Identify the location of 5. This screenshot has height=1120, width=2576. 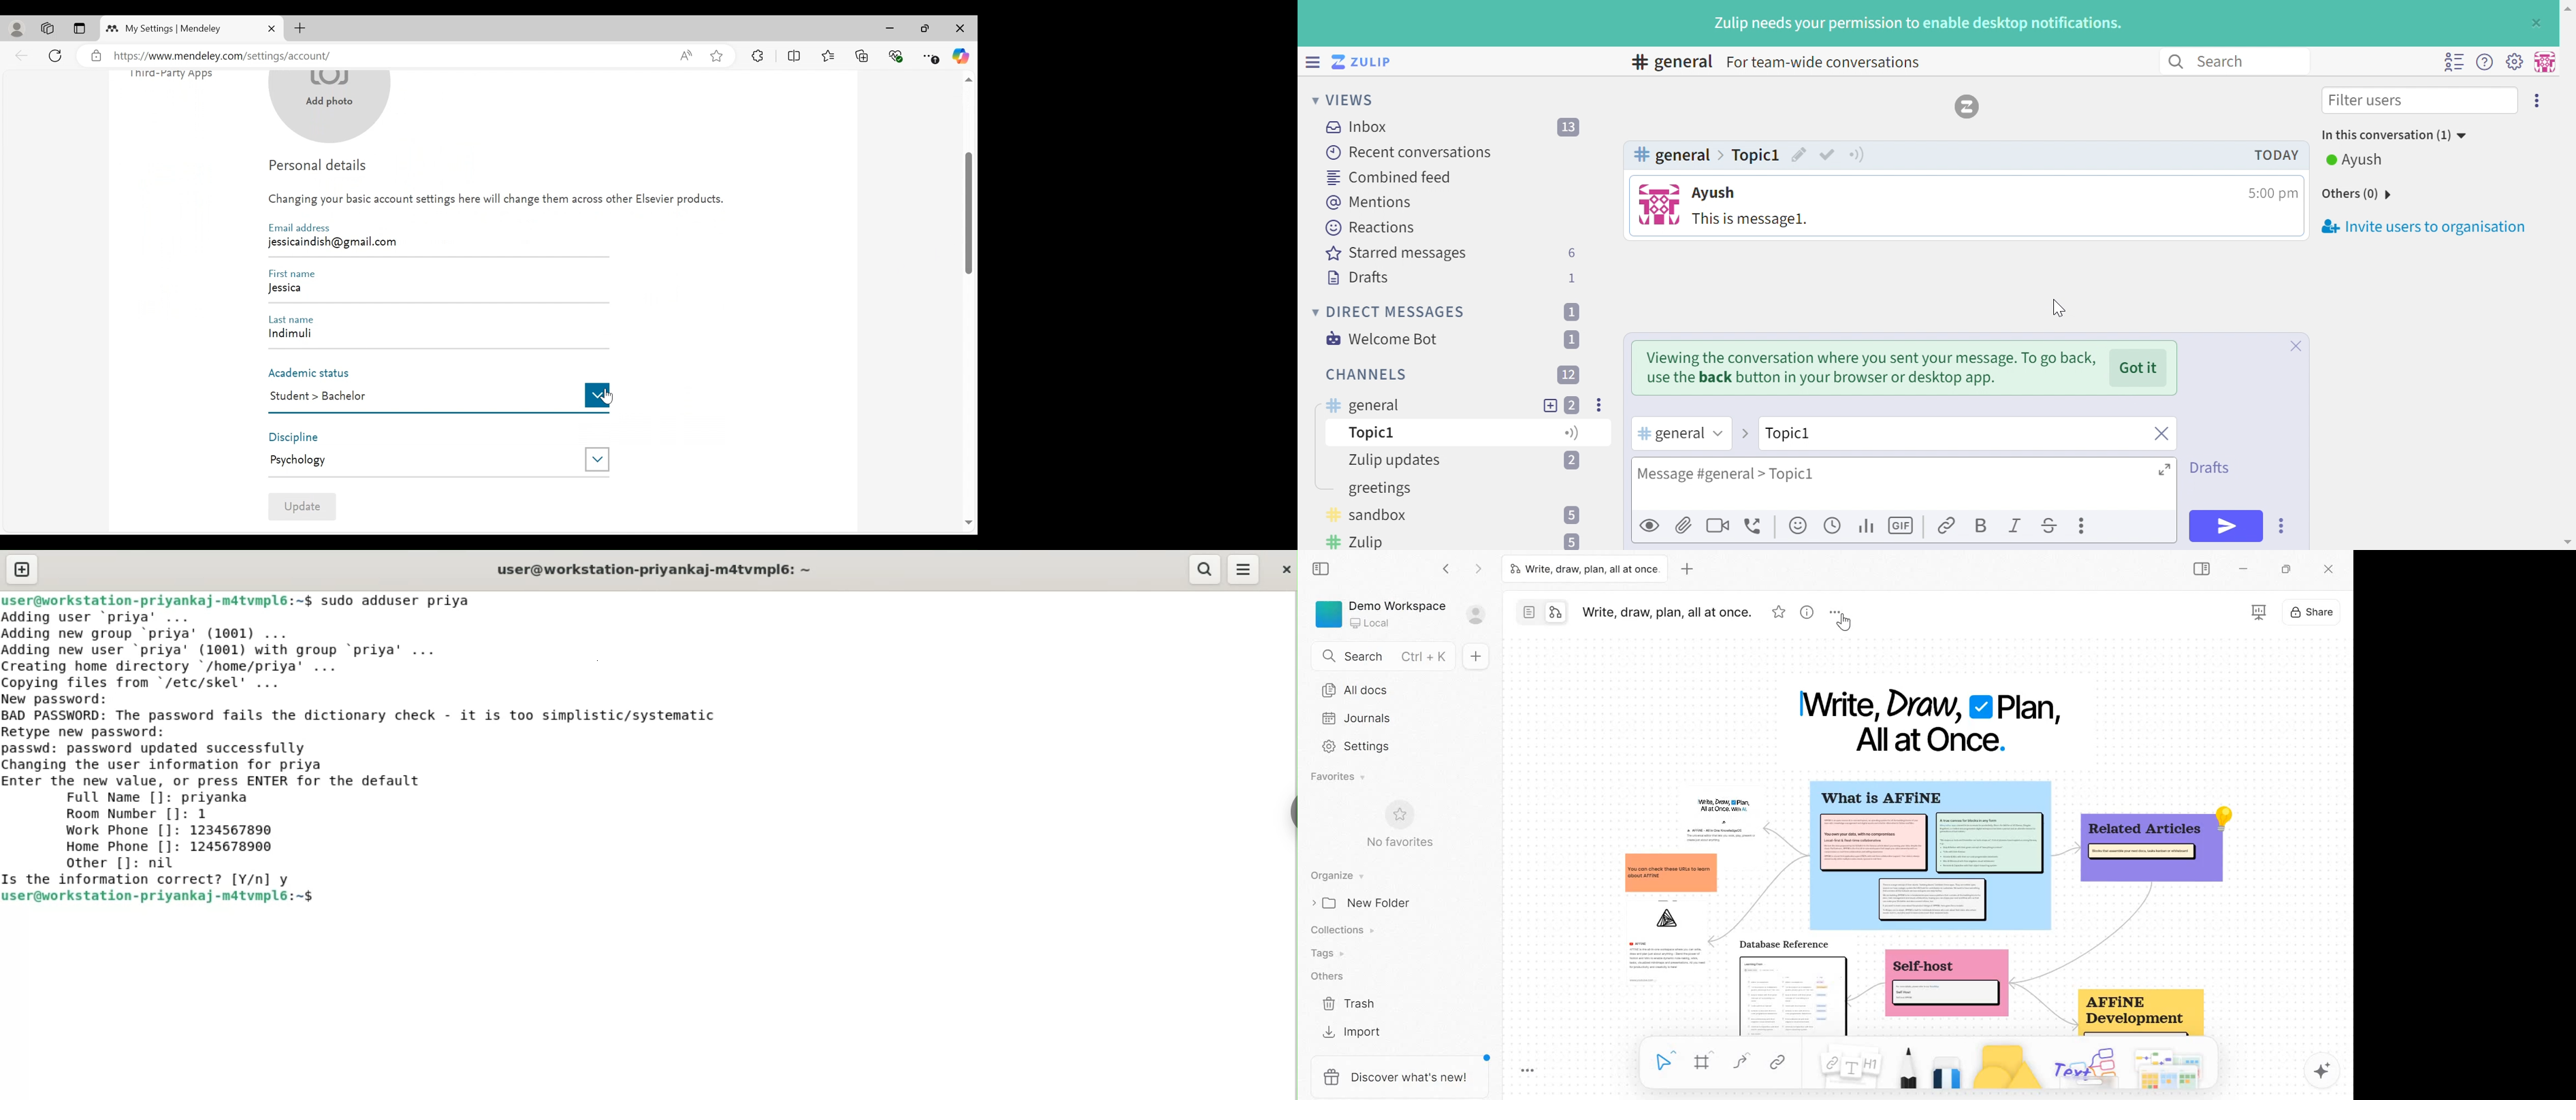
(1570, 541).